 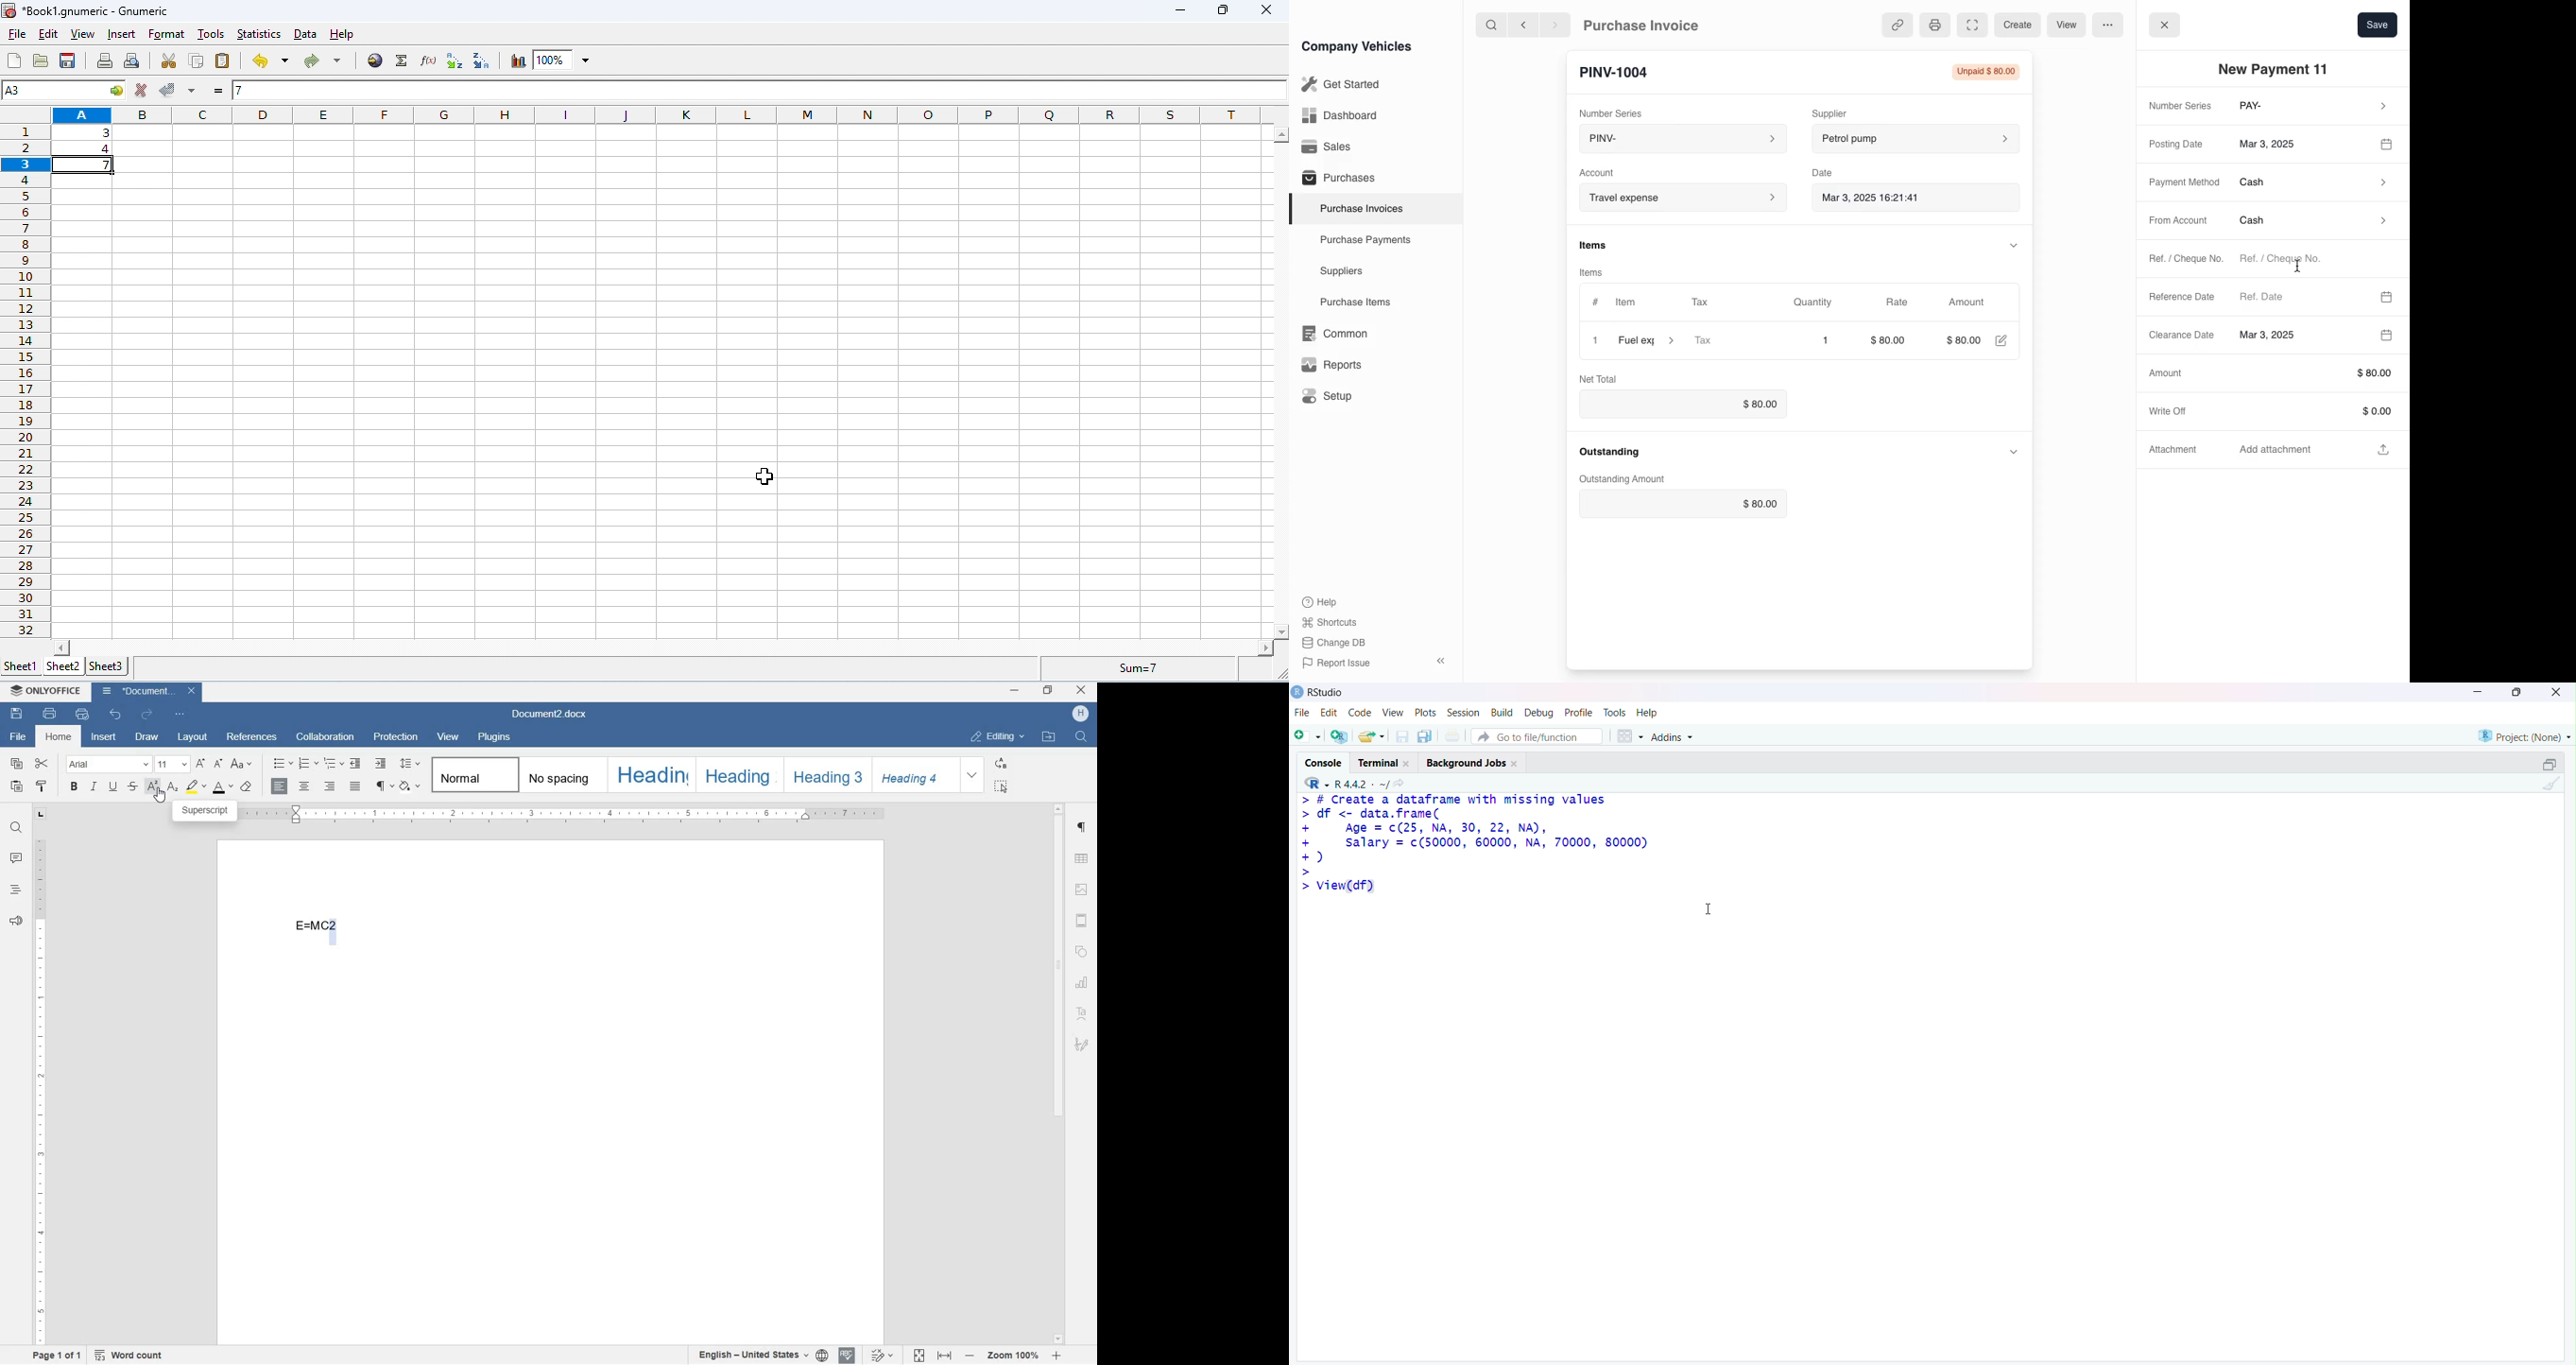 What do you see at coordinates (167, 90) in the screenshot?
I see `accept` at bounding box center [167, 90].